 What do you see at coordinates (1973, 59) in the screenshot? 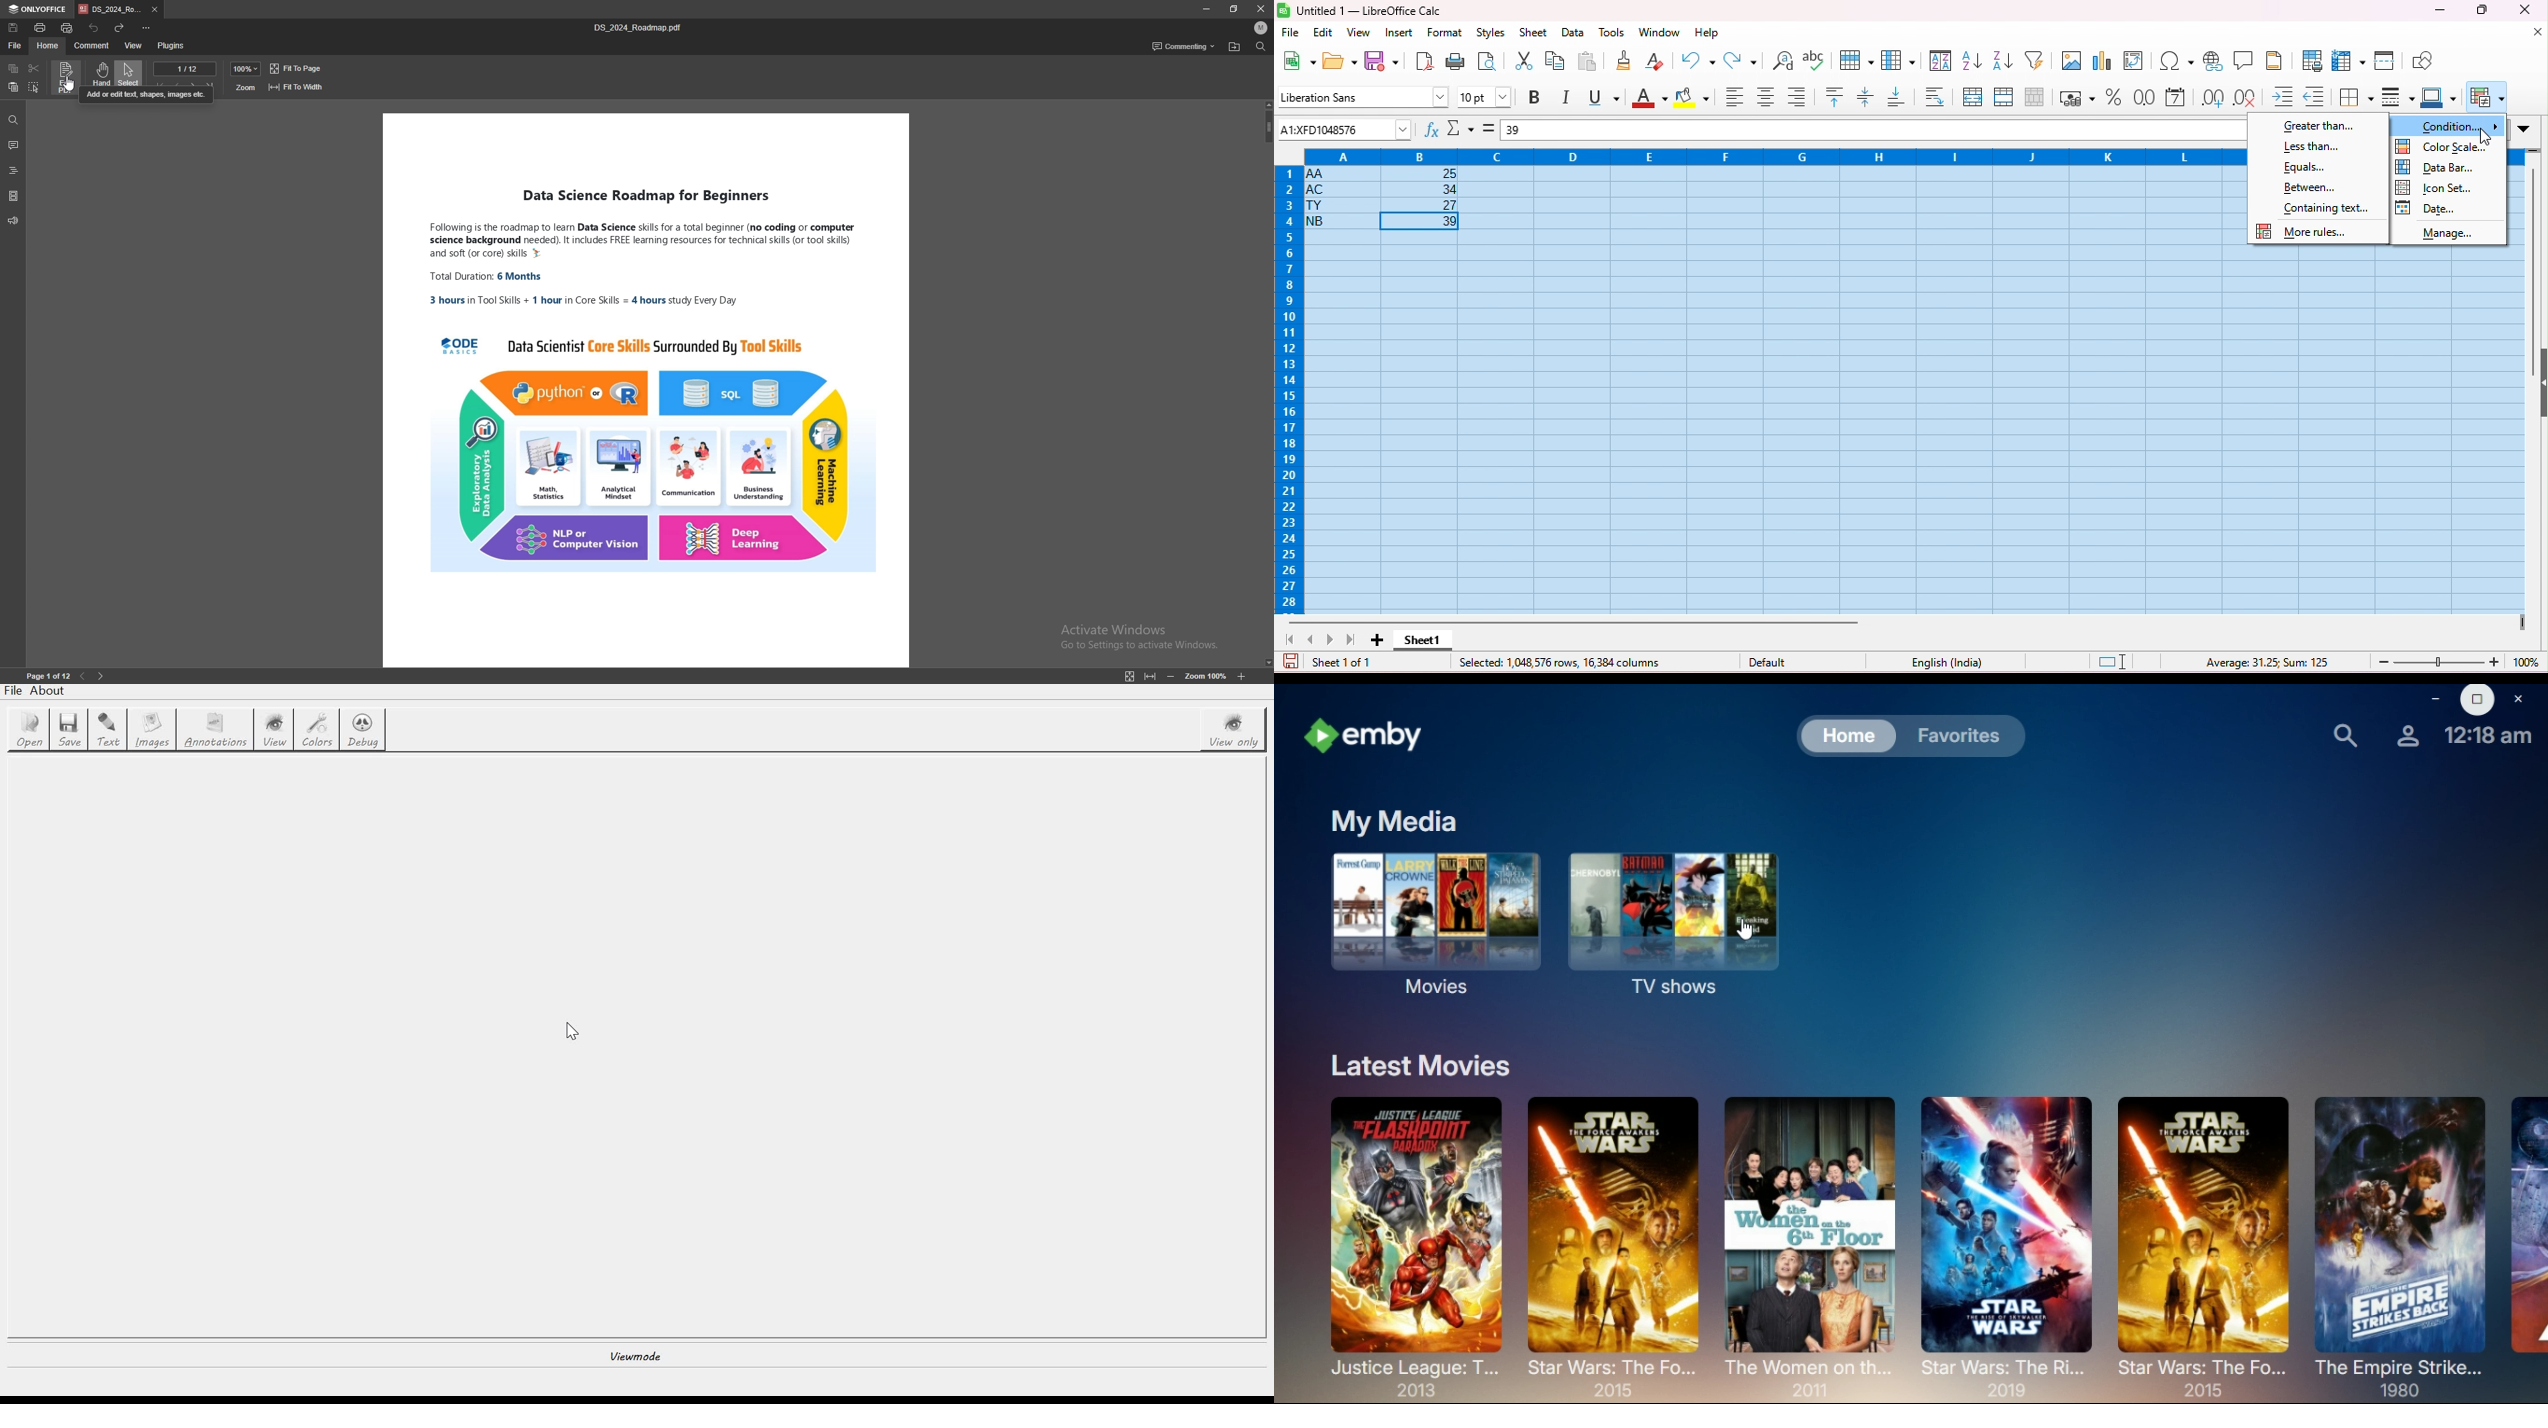
I see `sort ascending` at bounding box center [1973, 59].